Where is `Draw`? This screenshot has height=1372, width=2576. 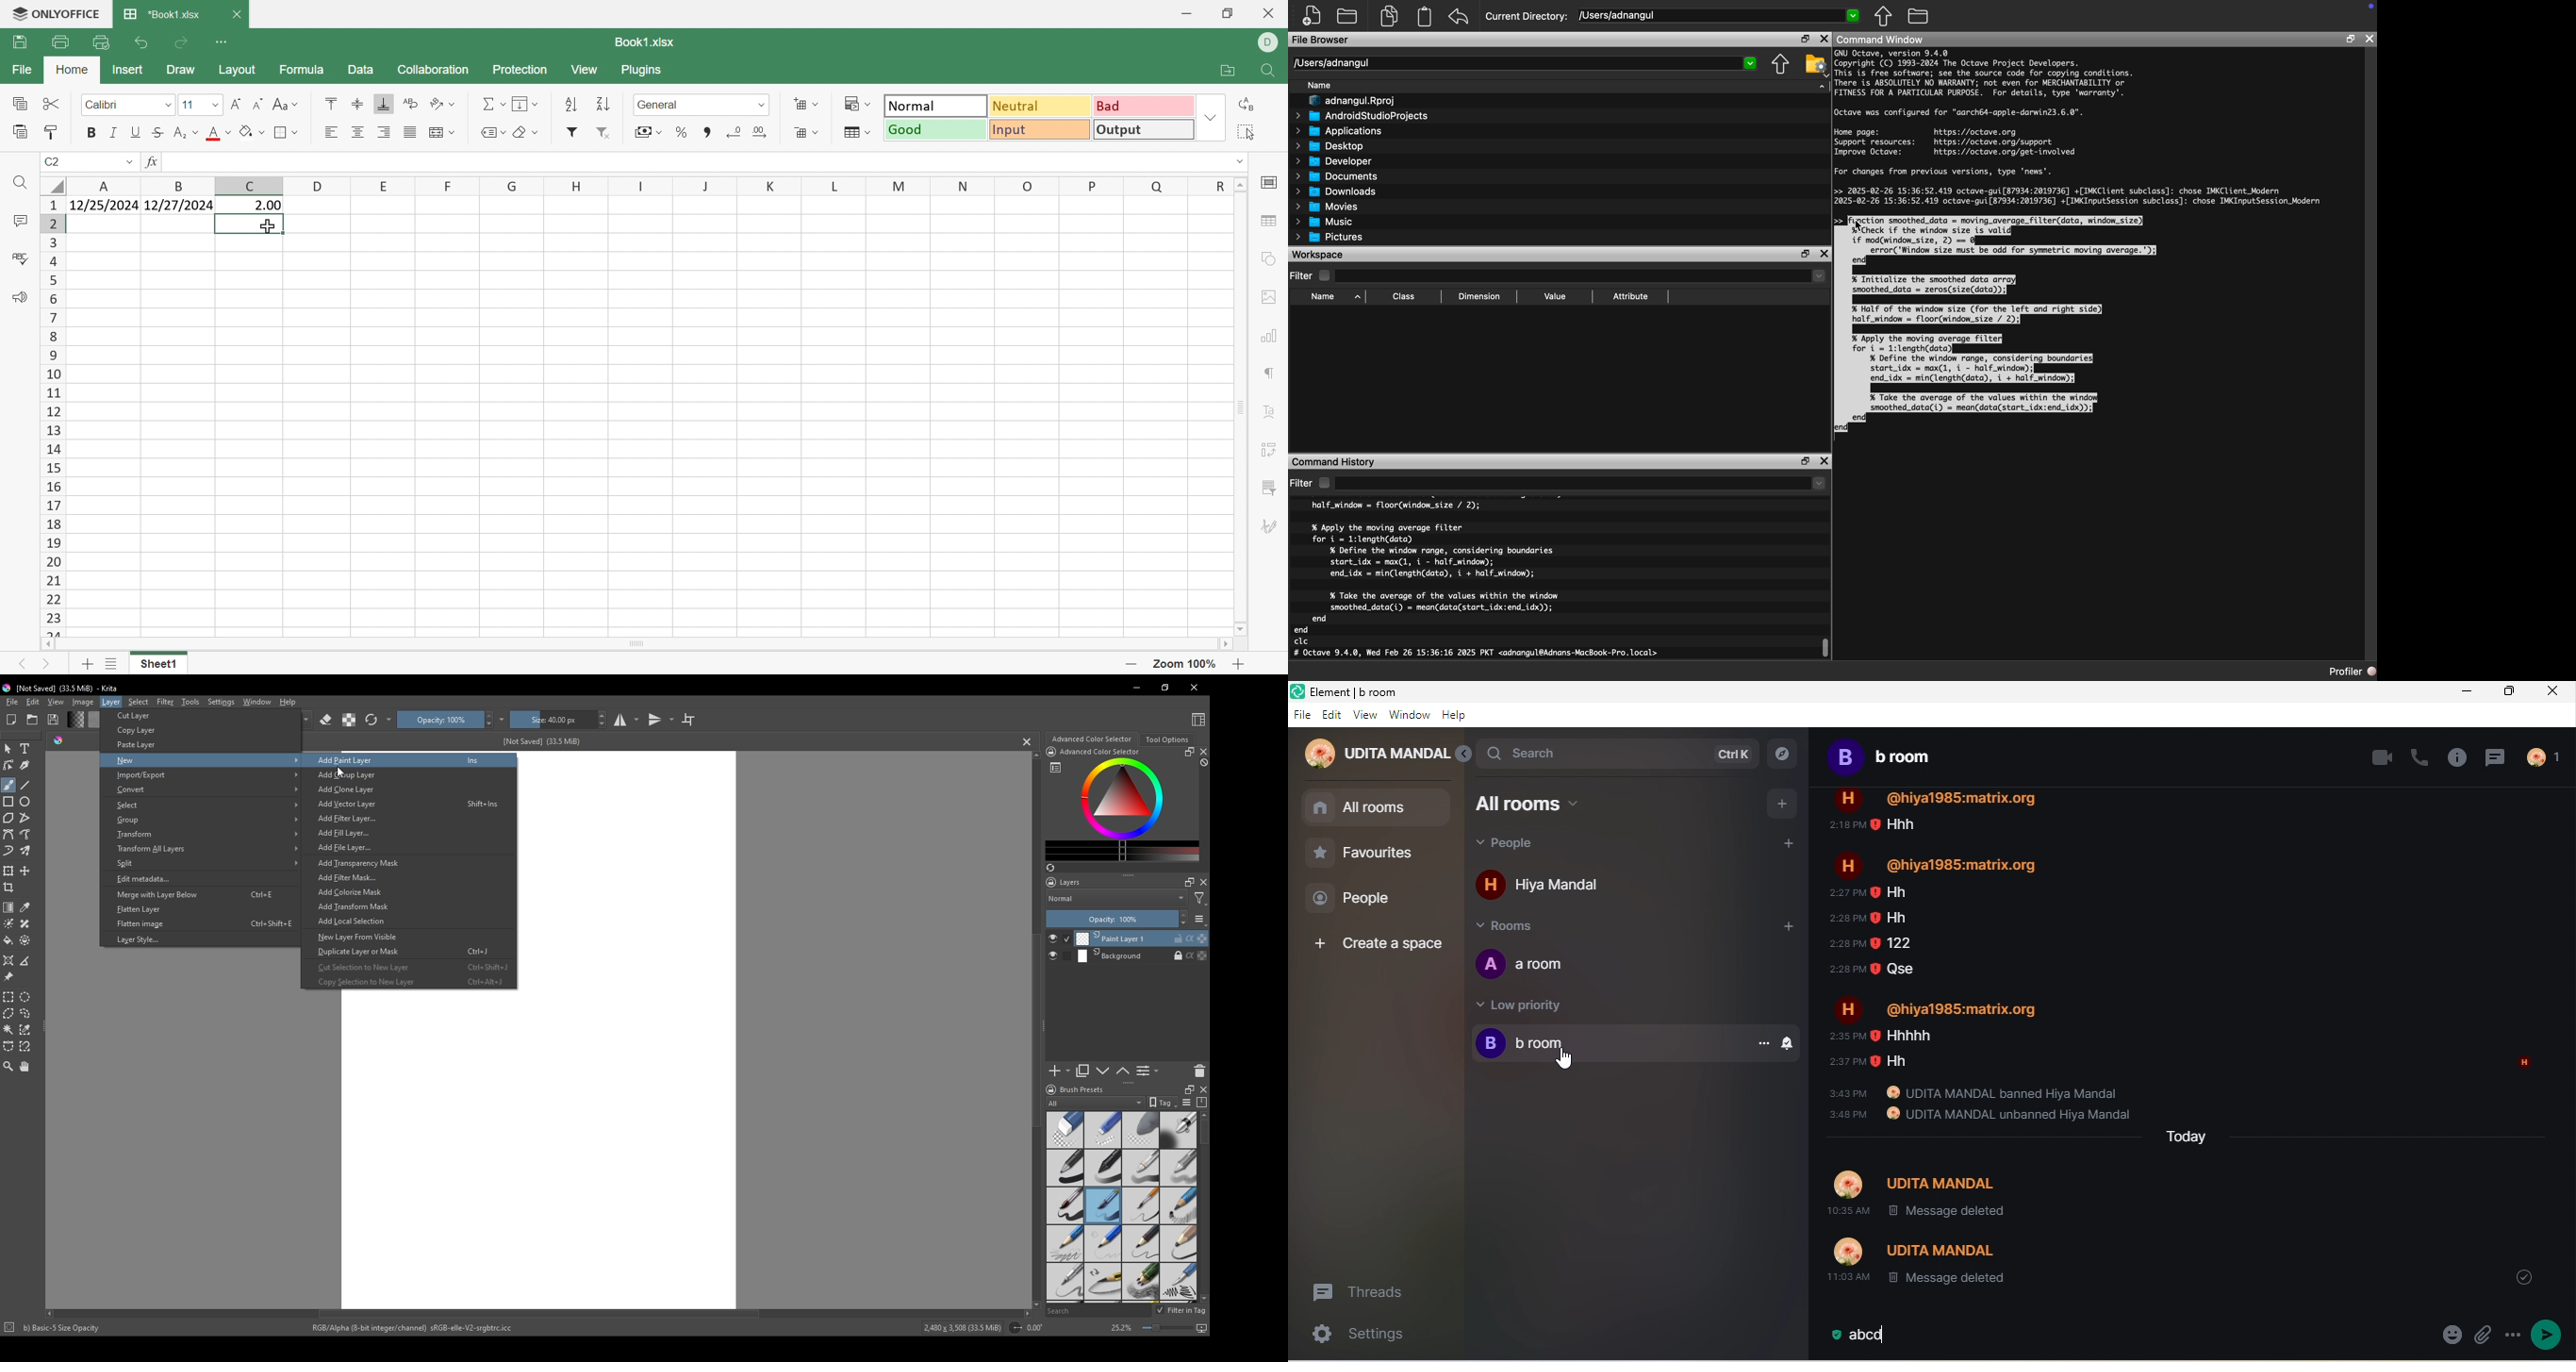
Draw is located at coordinates (179, 68).